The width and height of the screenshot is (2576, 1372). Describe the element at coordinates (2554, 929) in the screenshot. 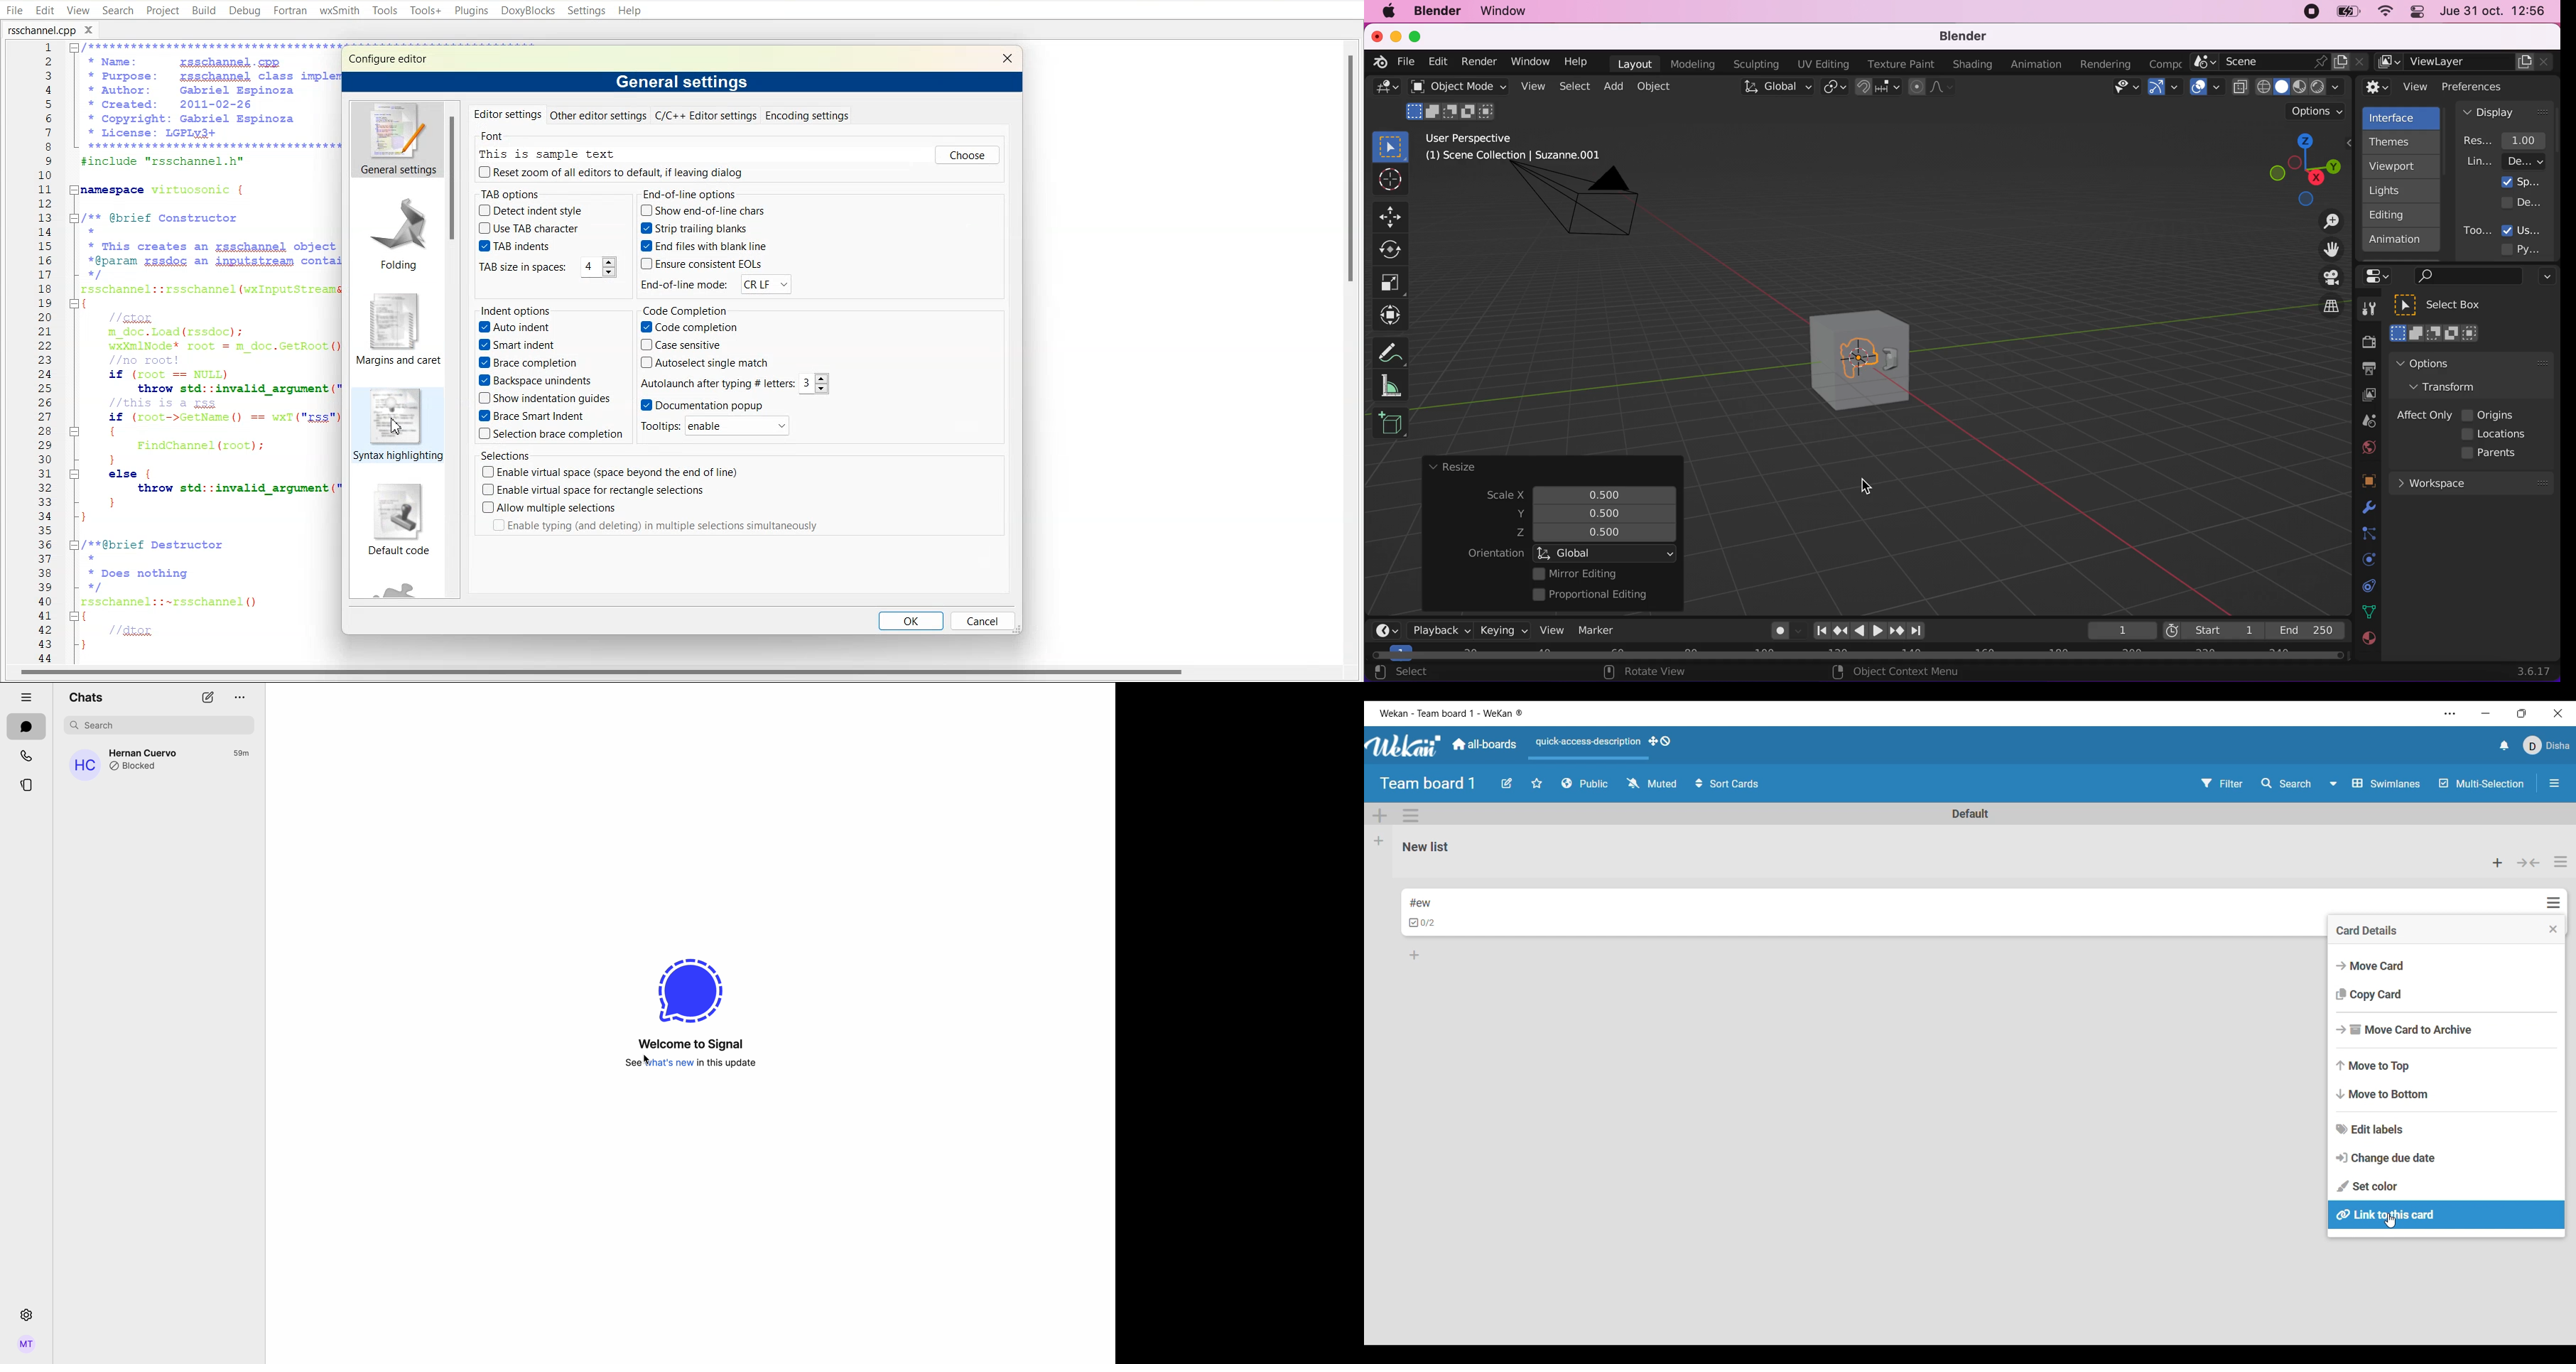

I see `Close menu` at that location.